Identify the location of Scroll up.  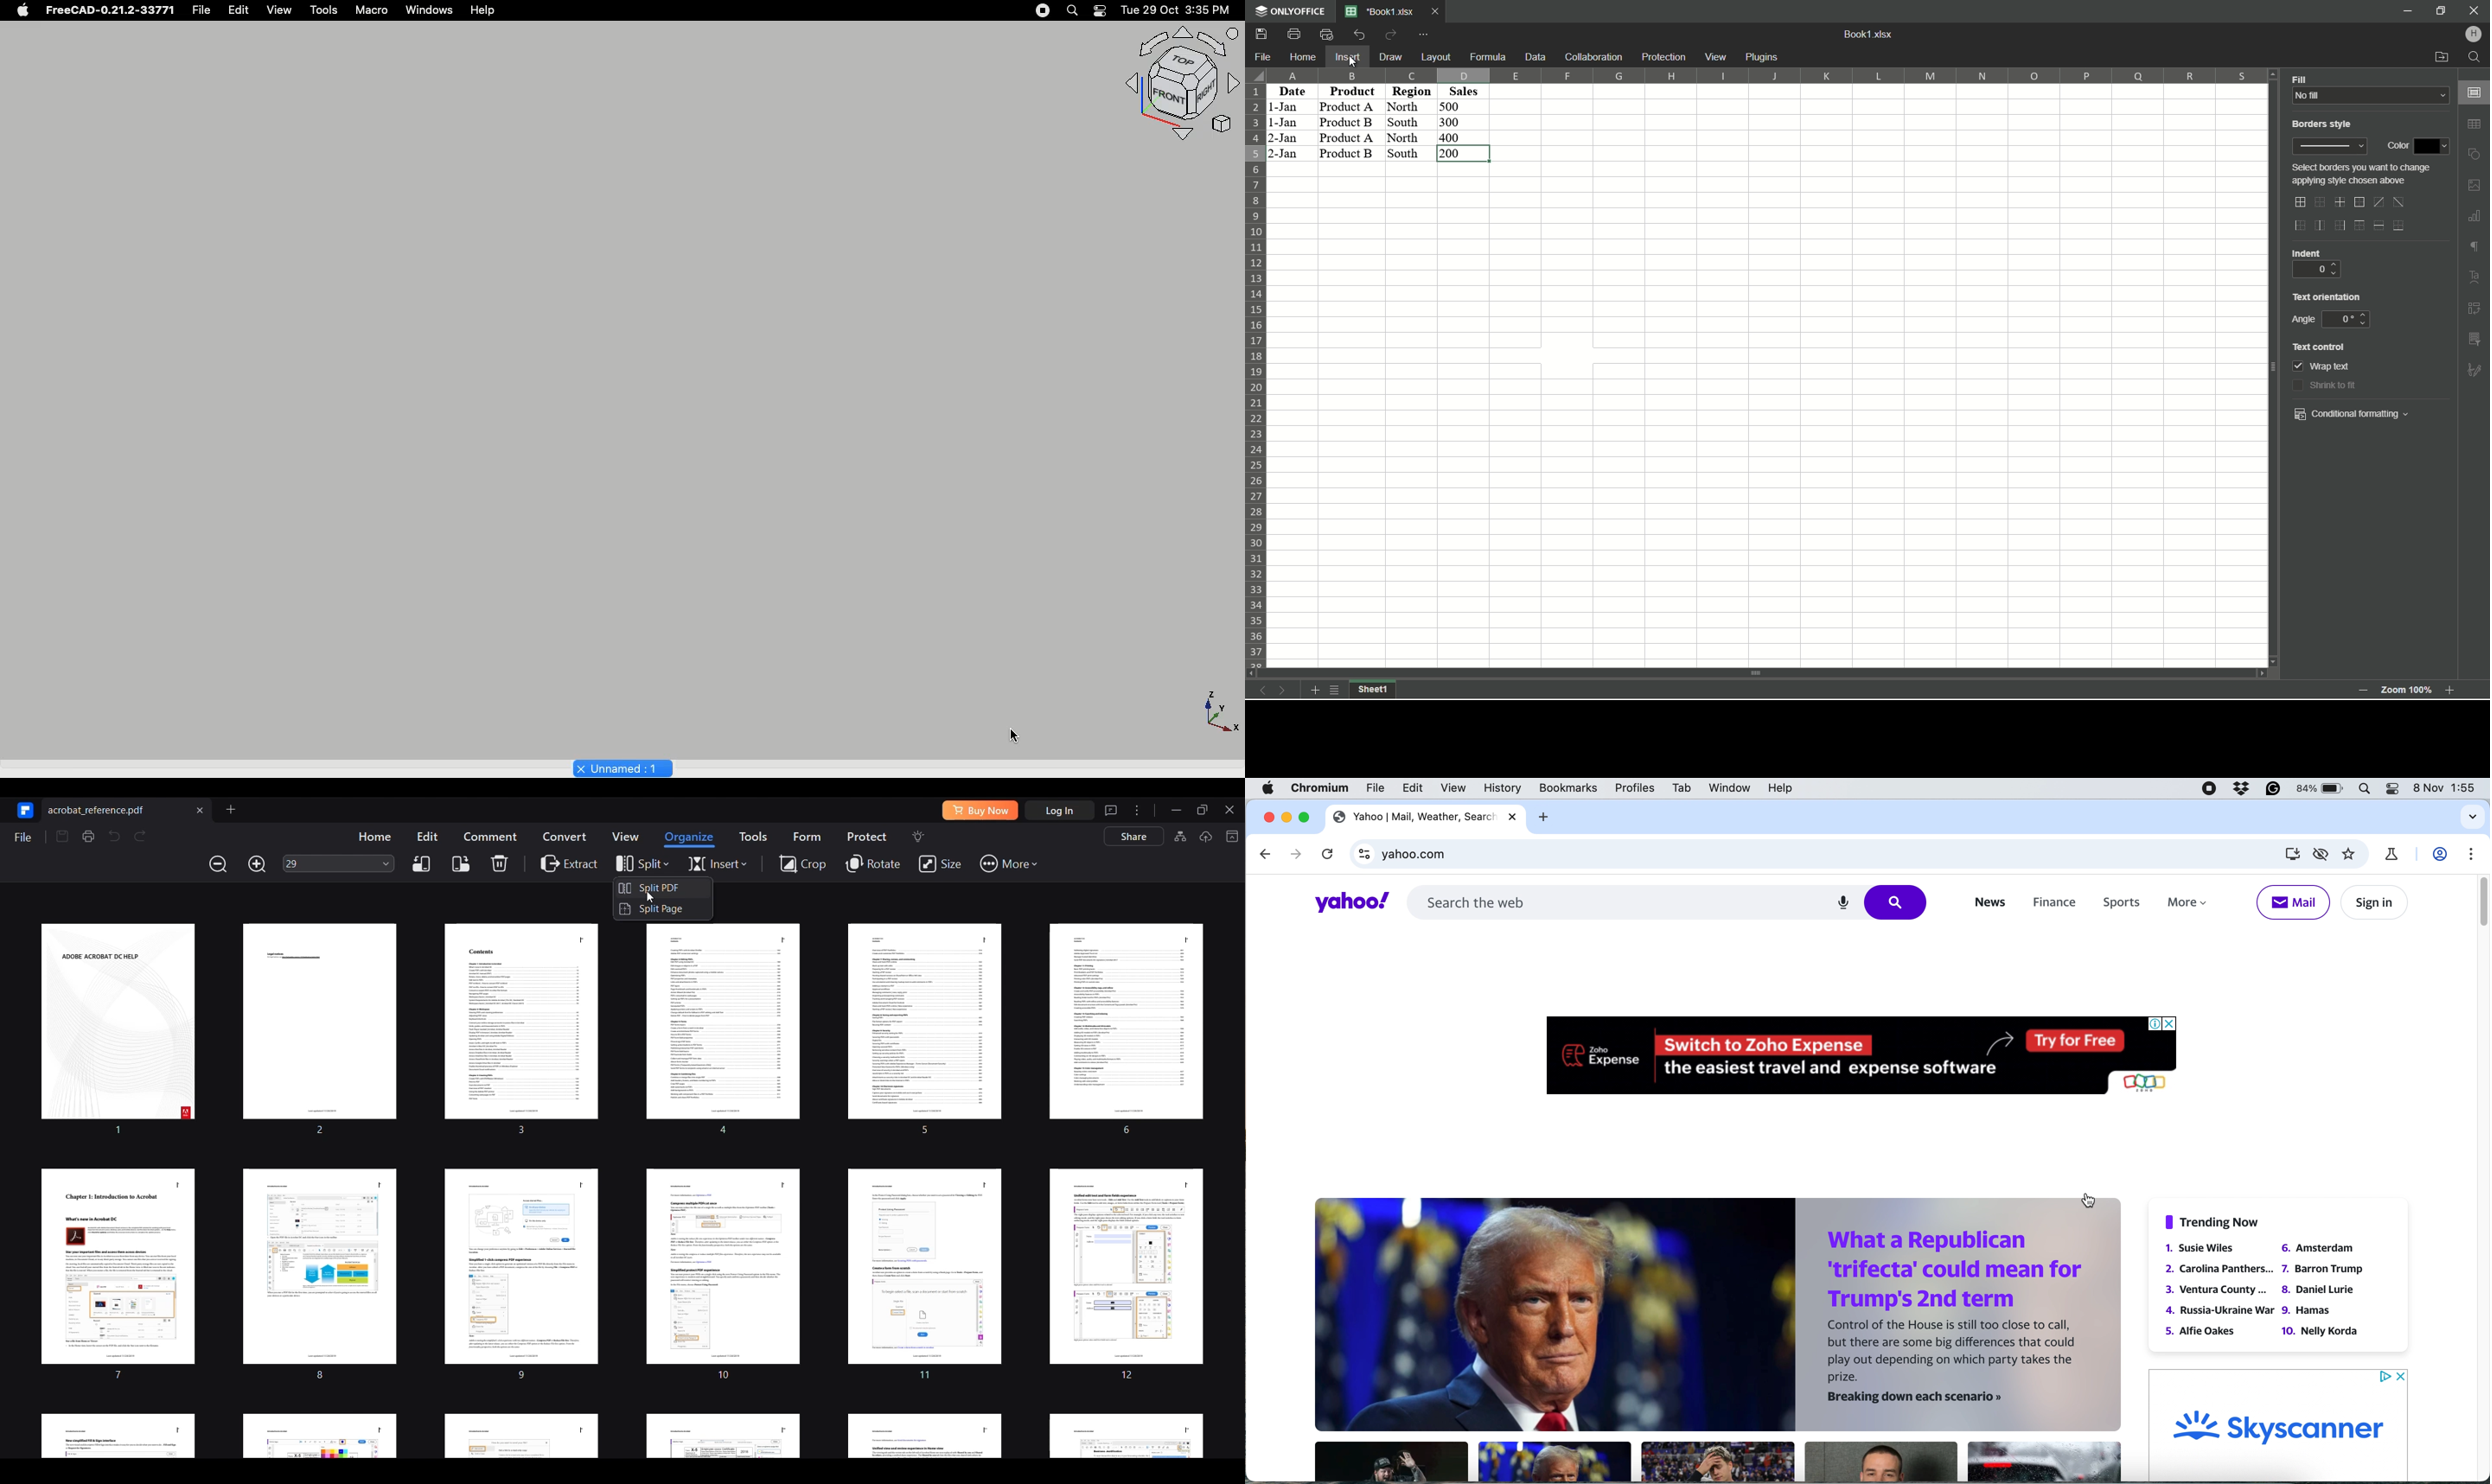
(2274, 75).